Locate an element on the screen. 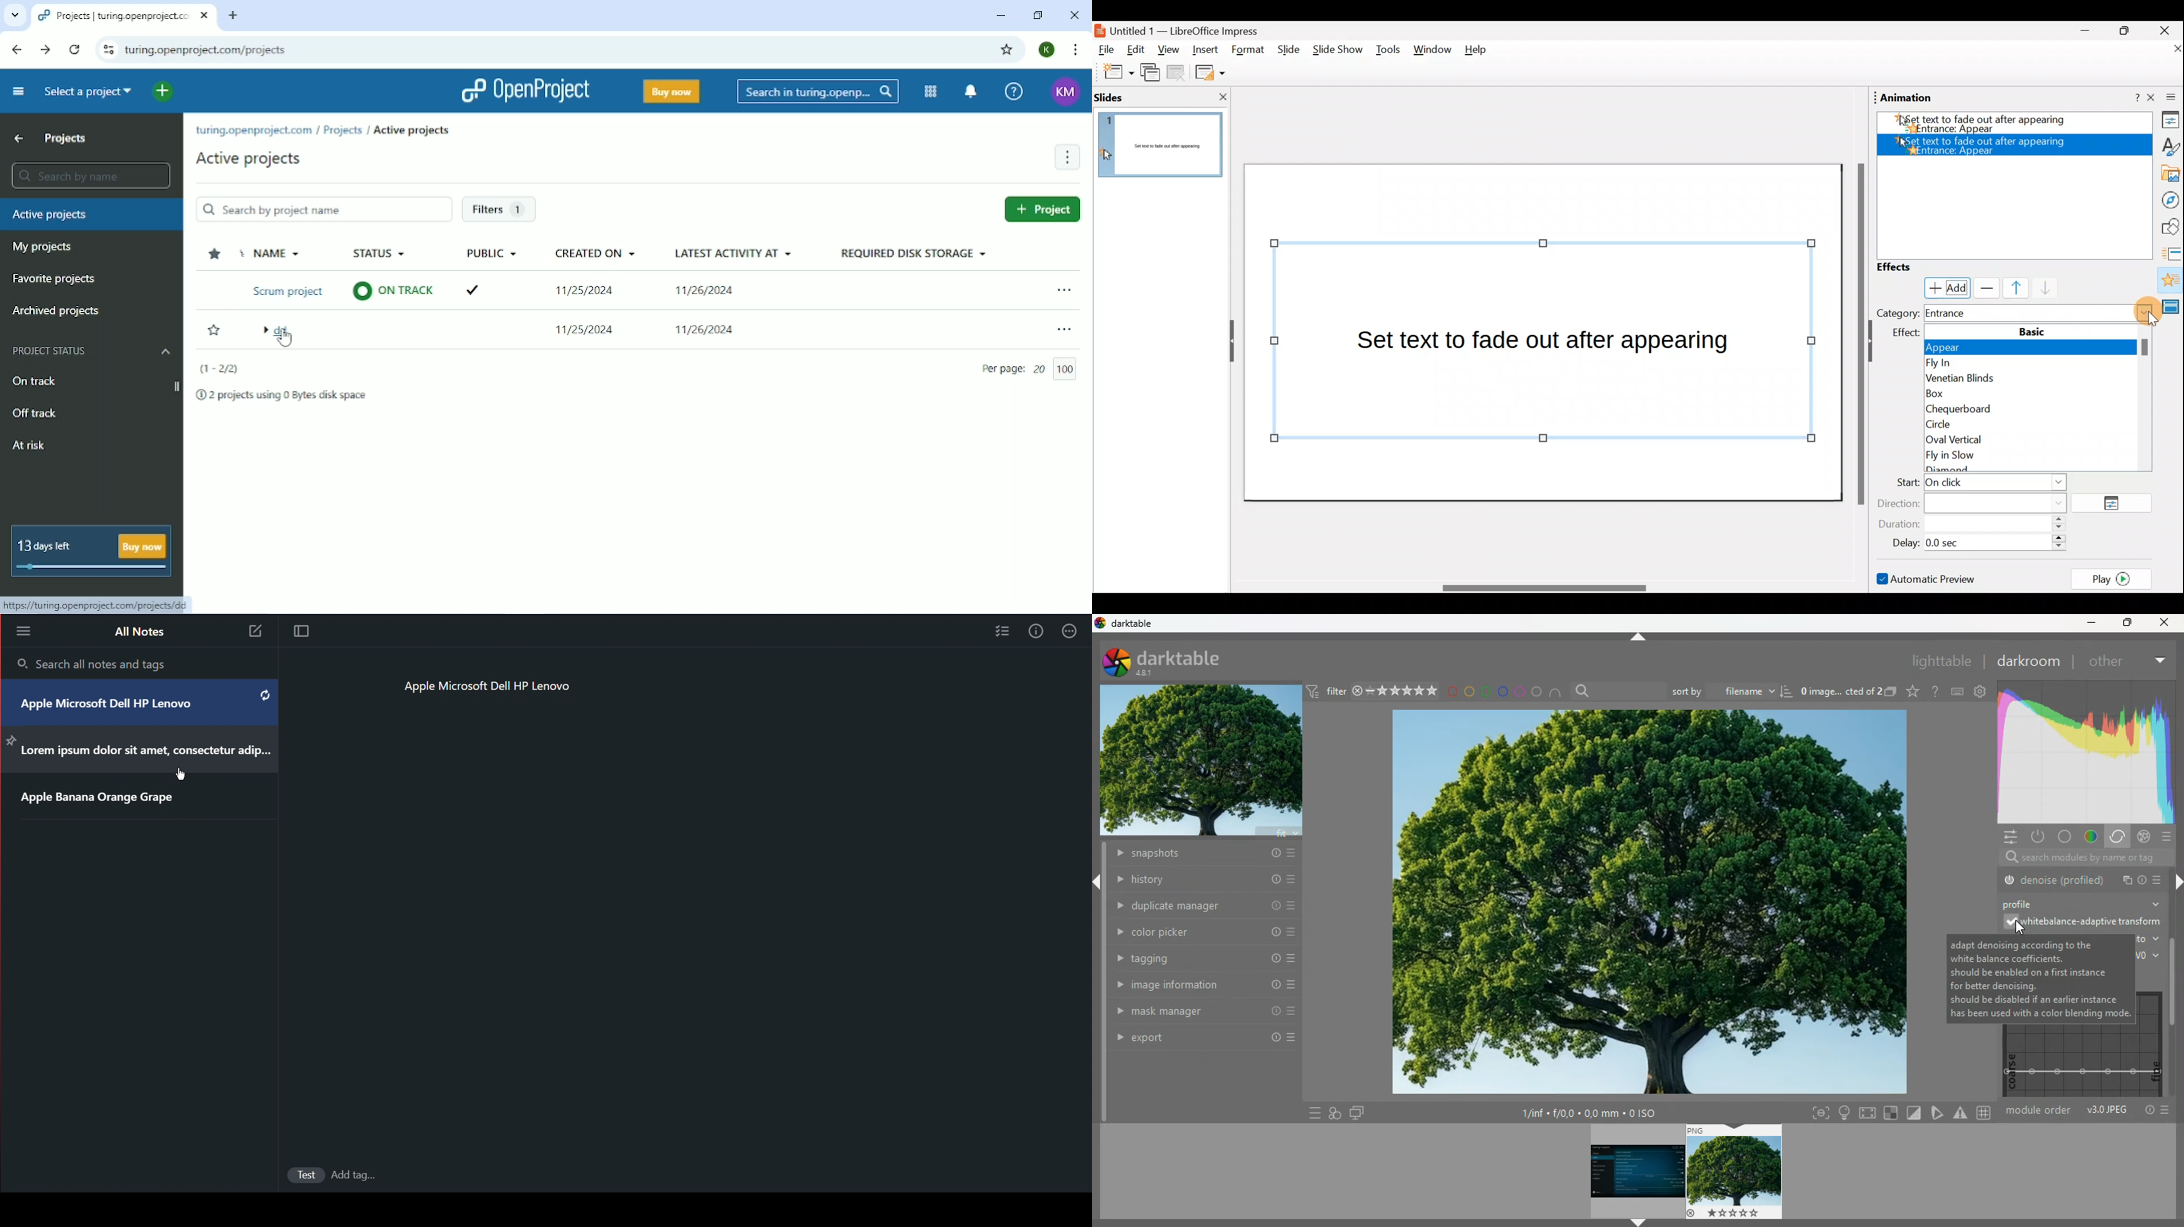 The height and width of the screenshot is (1232, 2184). Slide pane is located at coordinates (1164, 151).